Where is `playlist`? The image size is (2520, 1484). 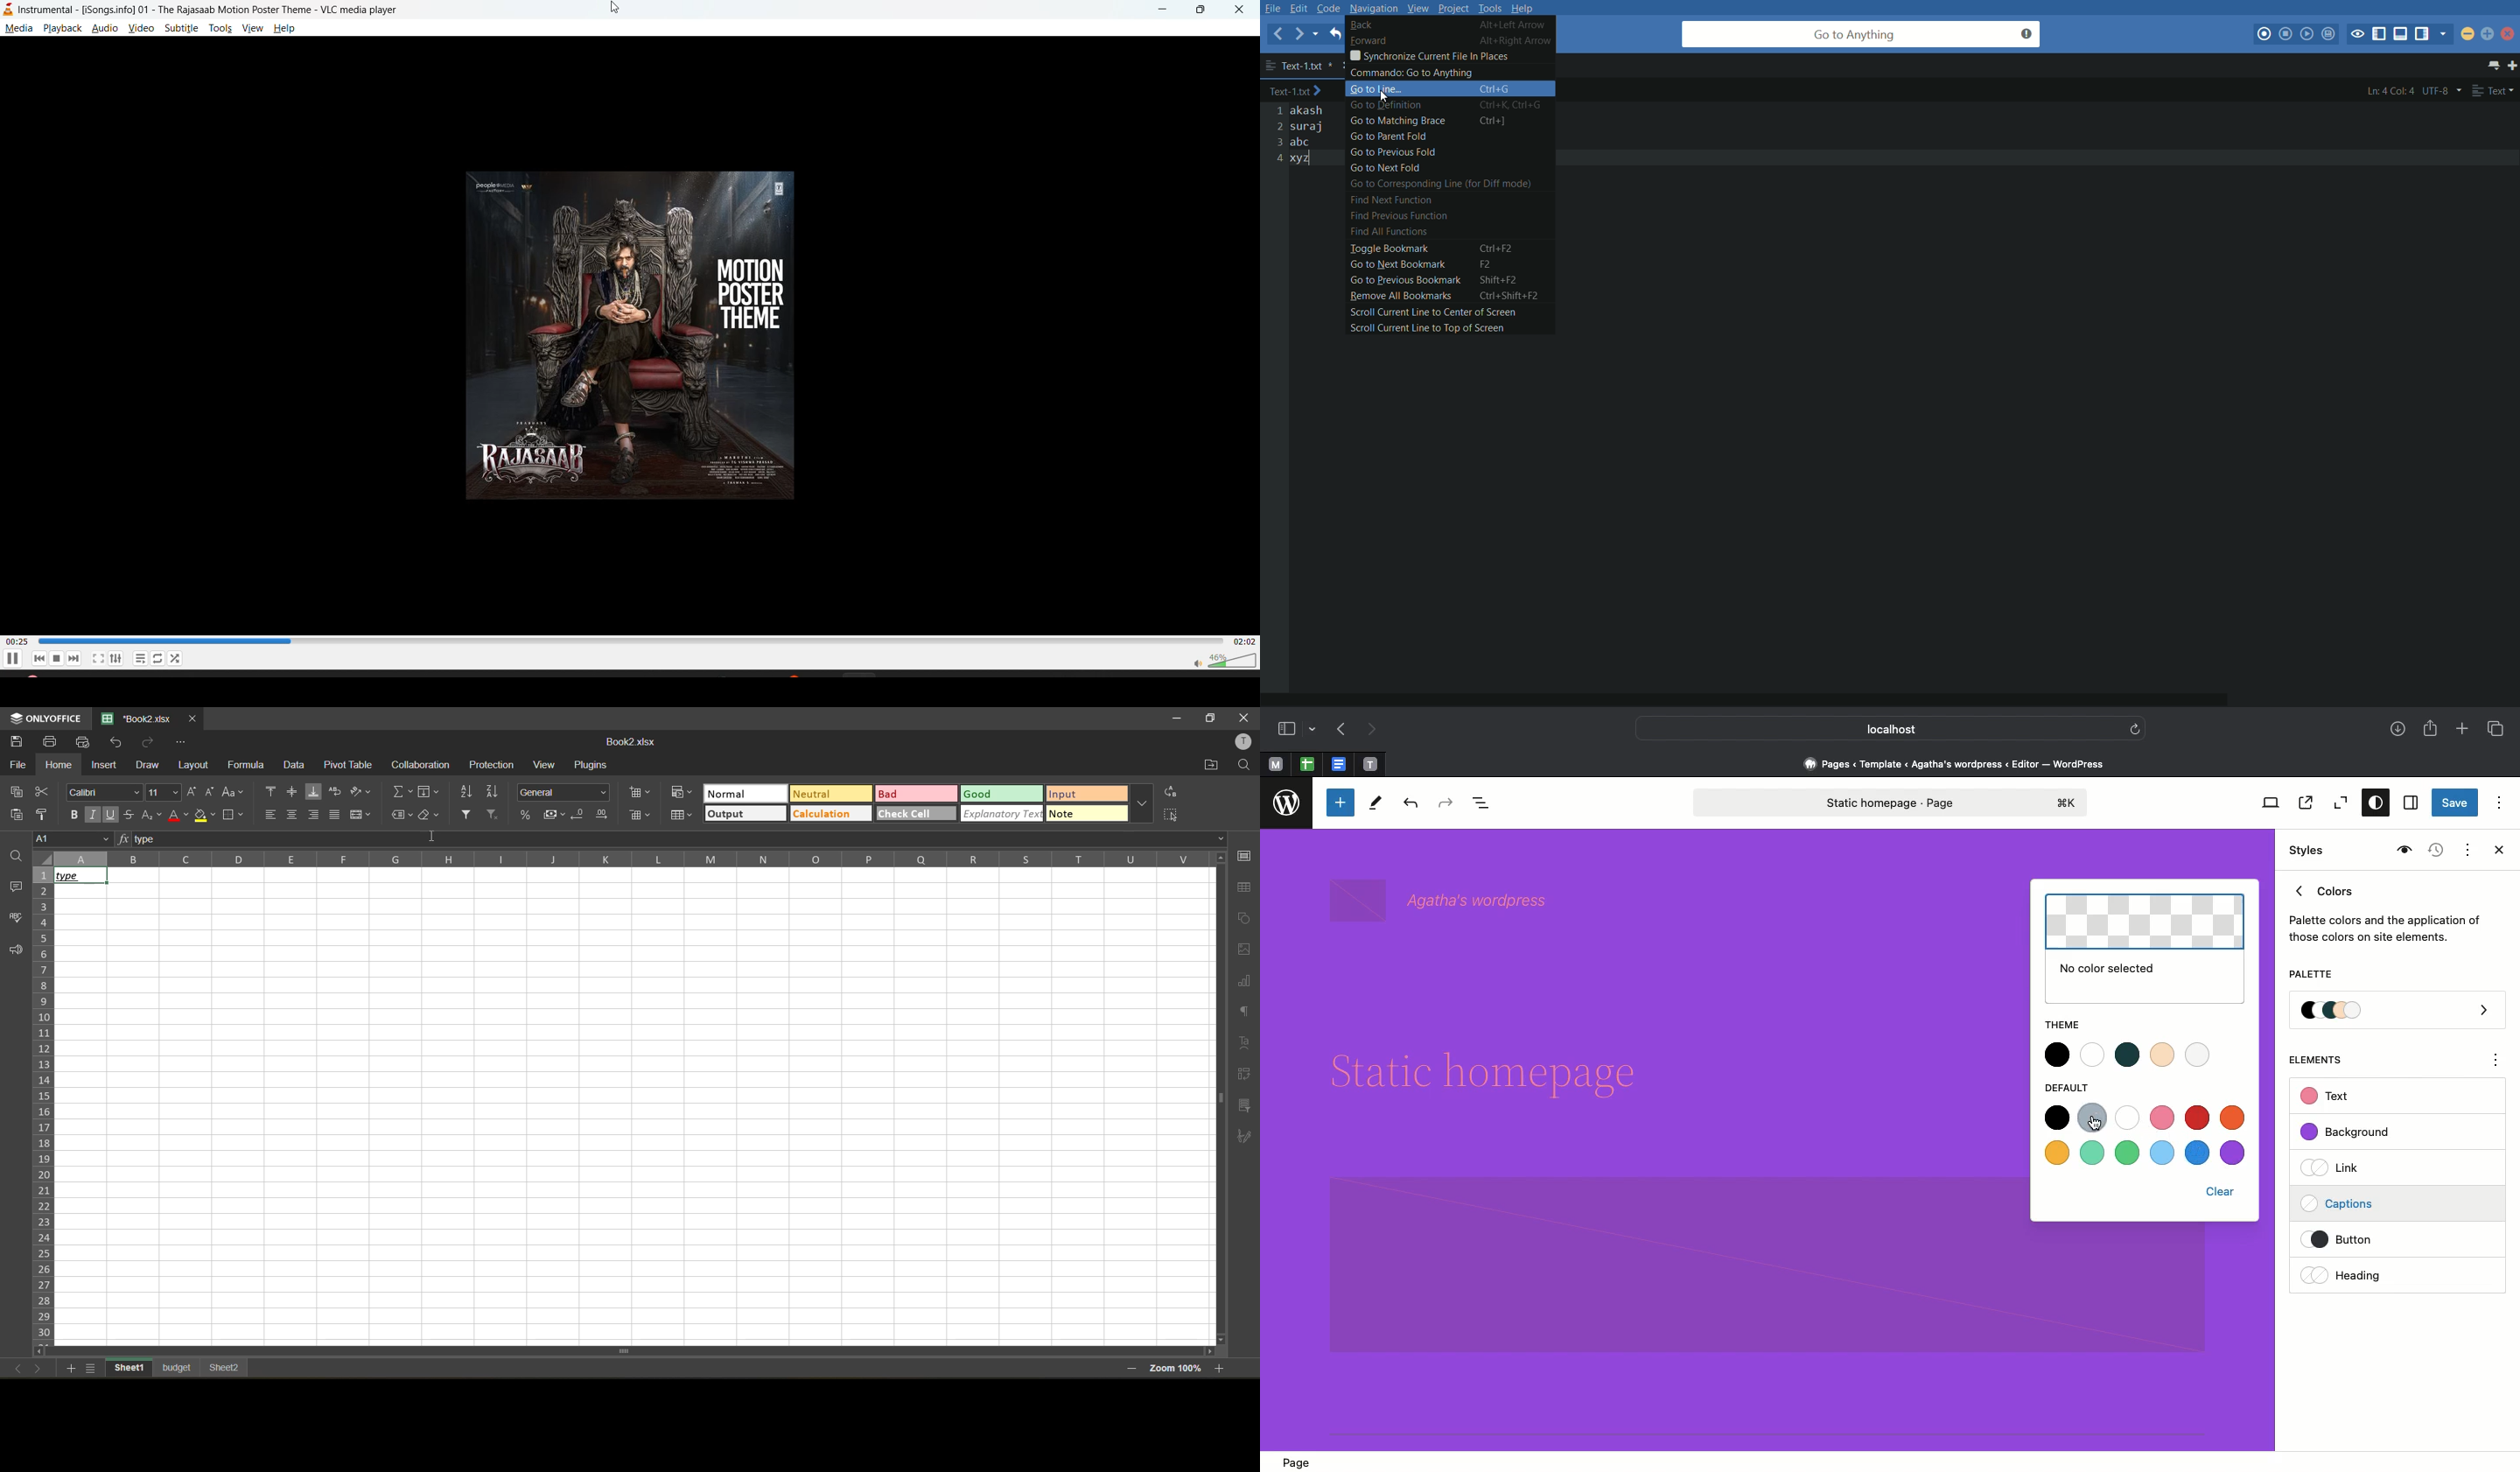
playlist is located at coordinates (140, 658).